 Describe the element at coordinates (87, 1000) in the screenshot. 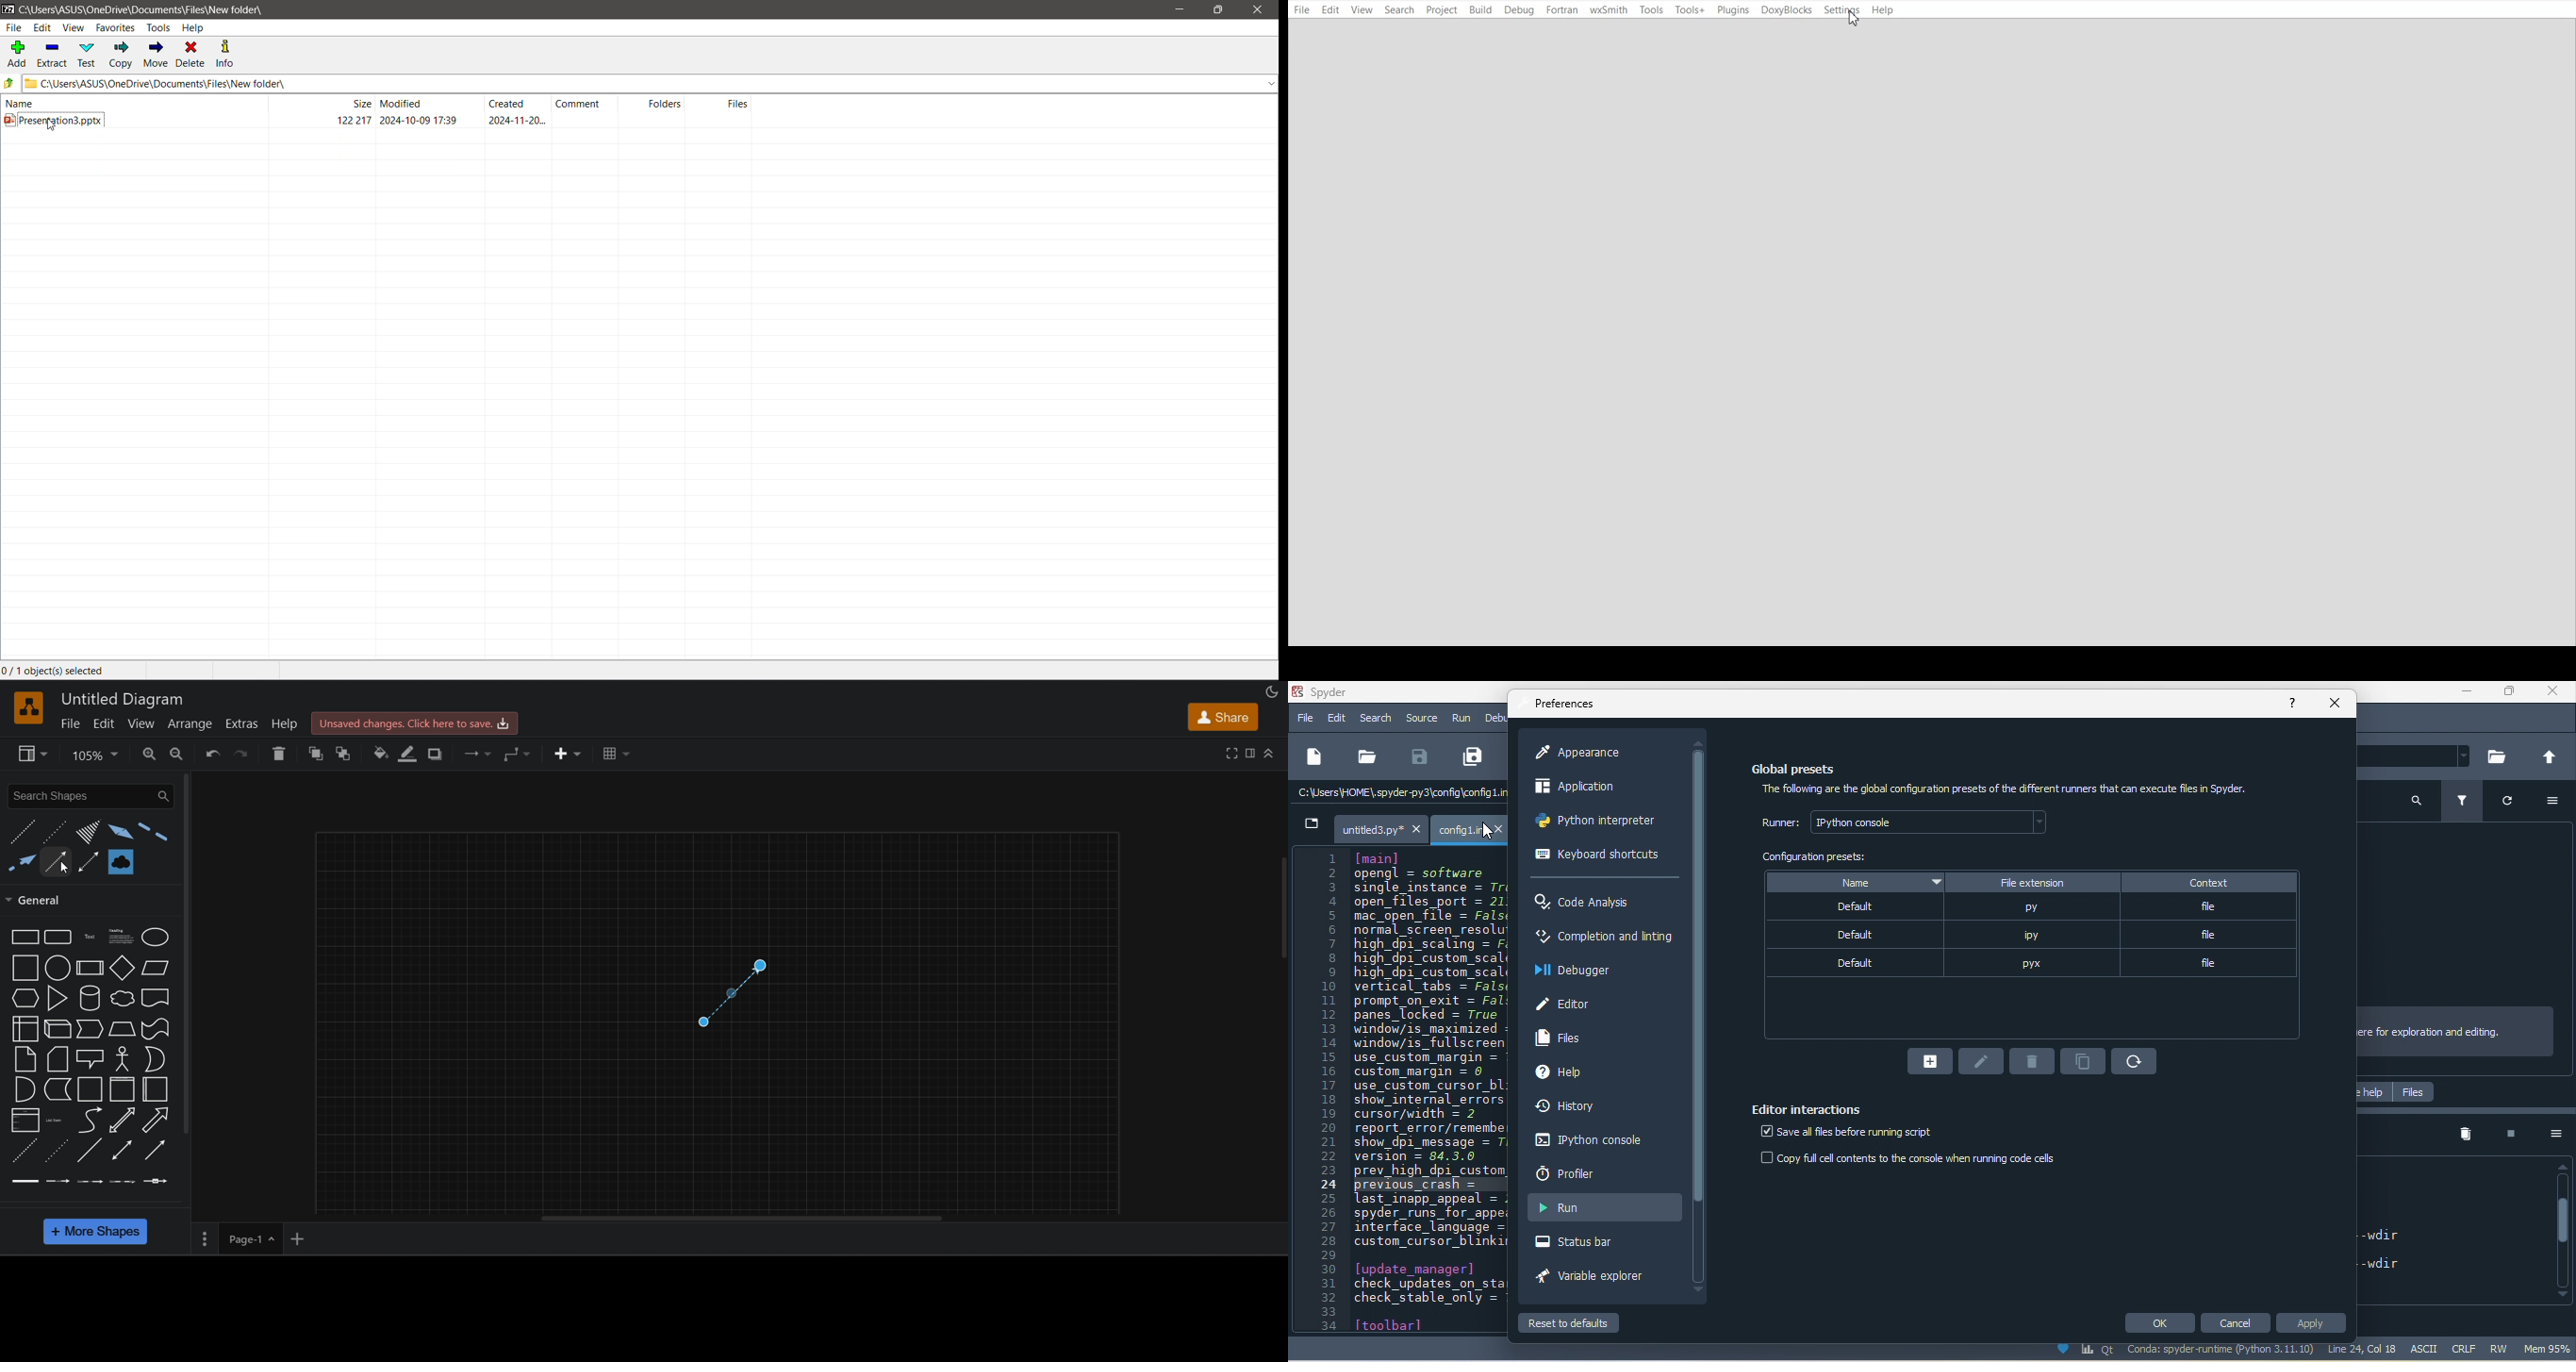

I see `cylinder` at that location.